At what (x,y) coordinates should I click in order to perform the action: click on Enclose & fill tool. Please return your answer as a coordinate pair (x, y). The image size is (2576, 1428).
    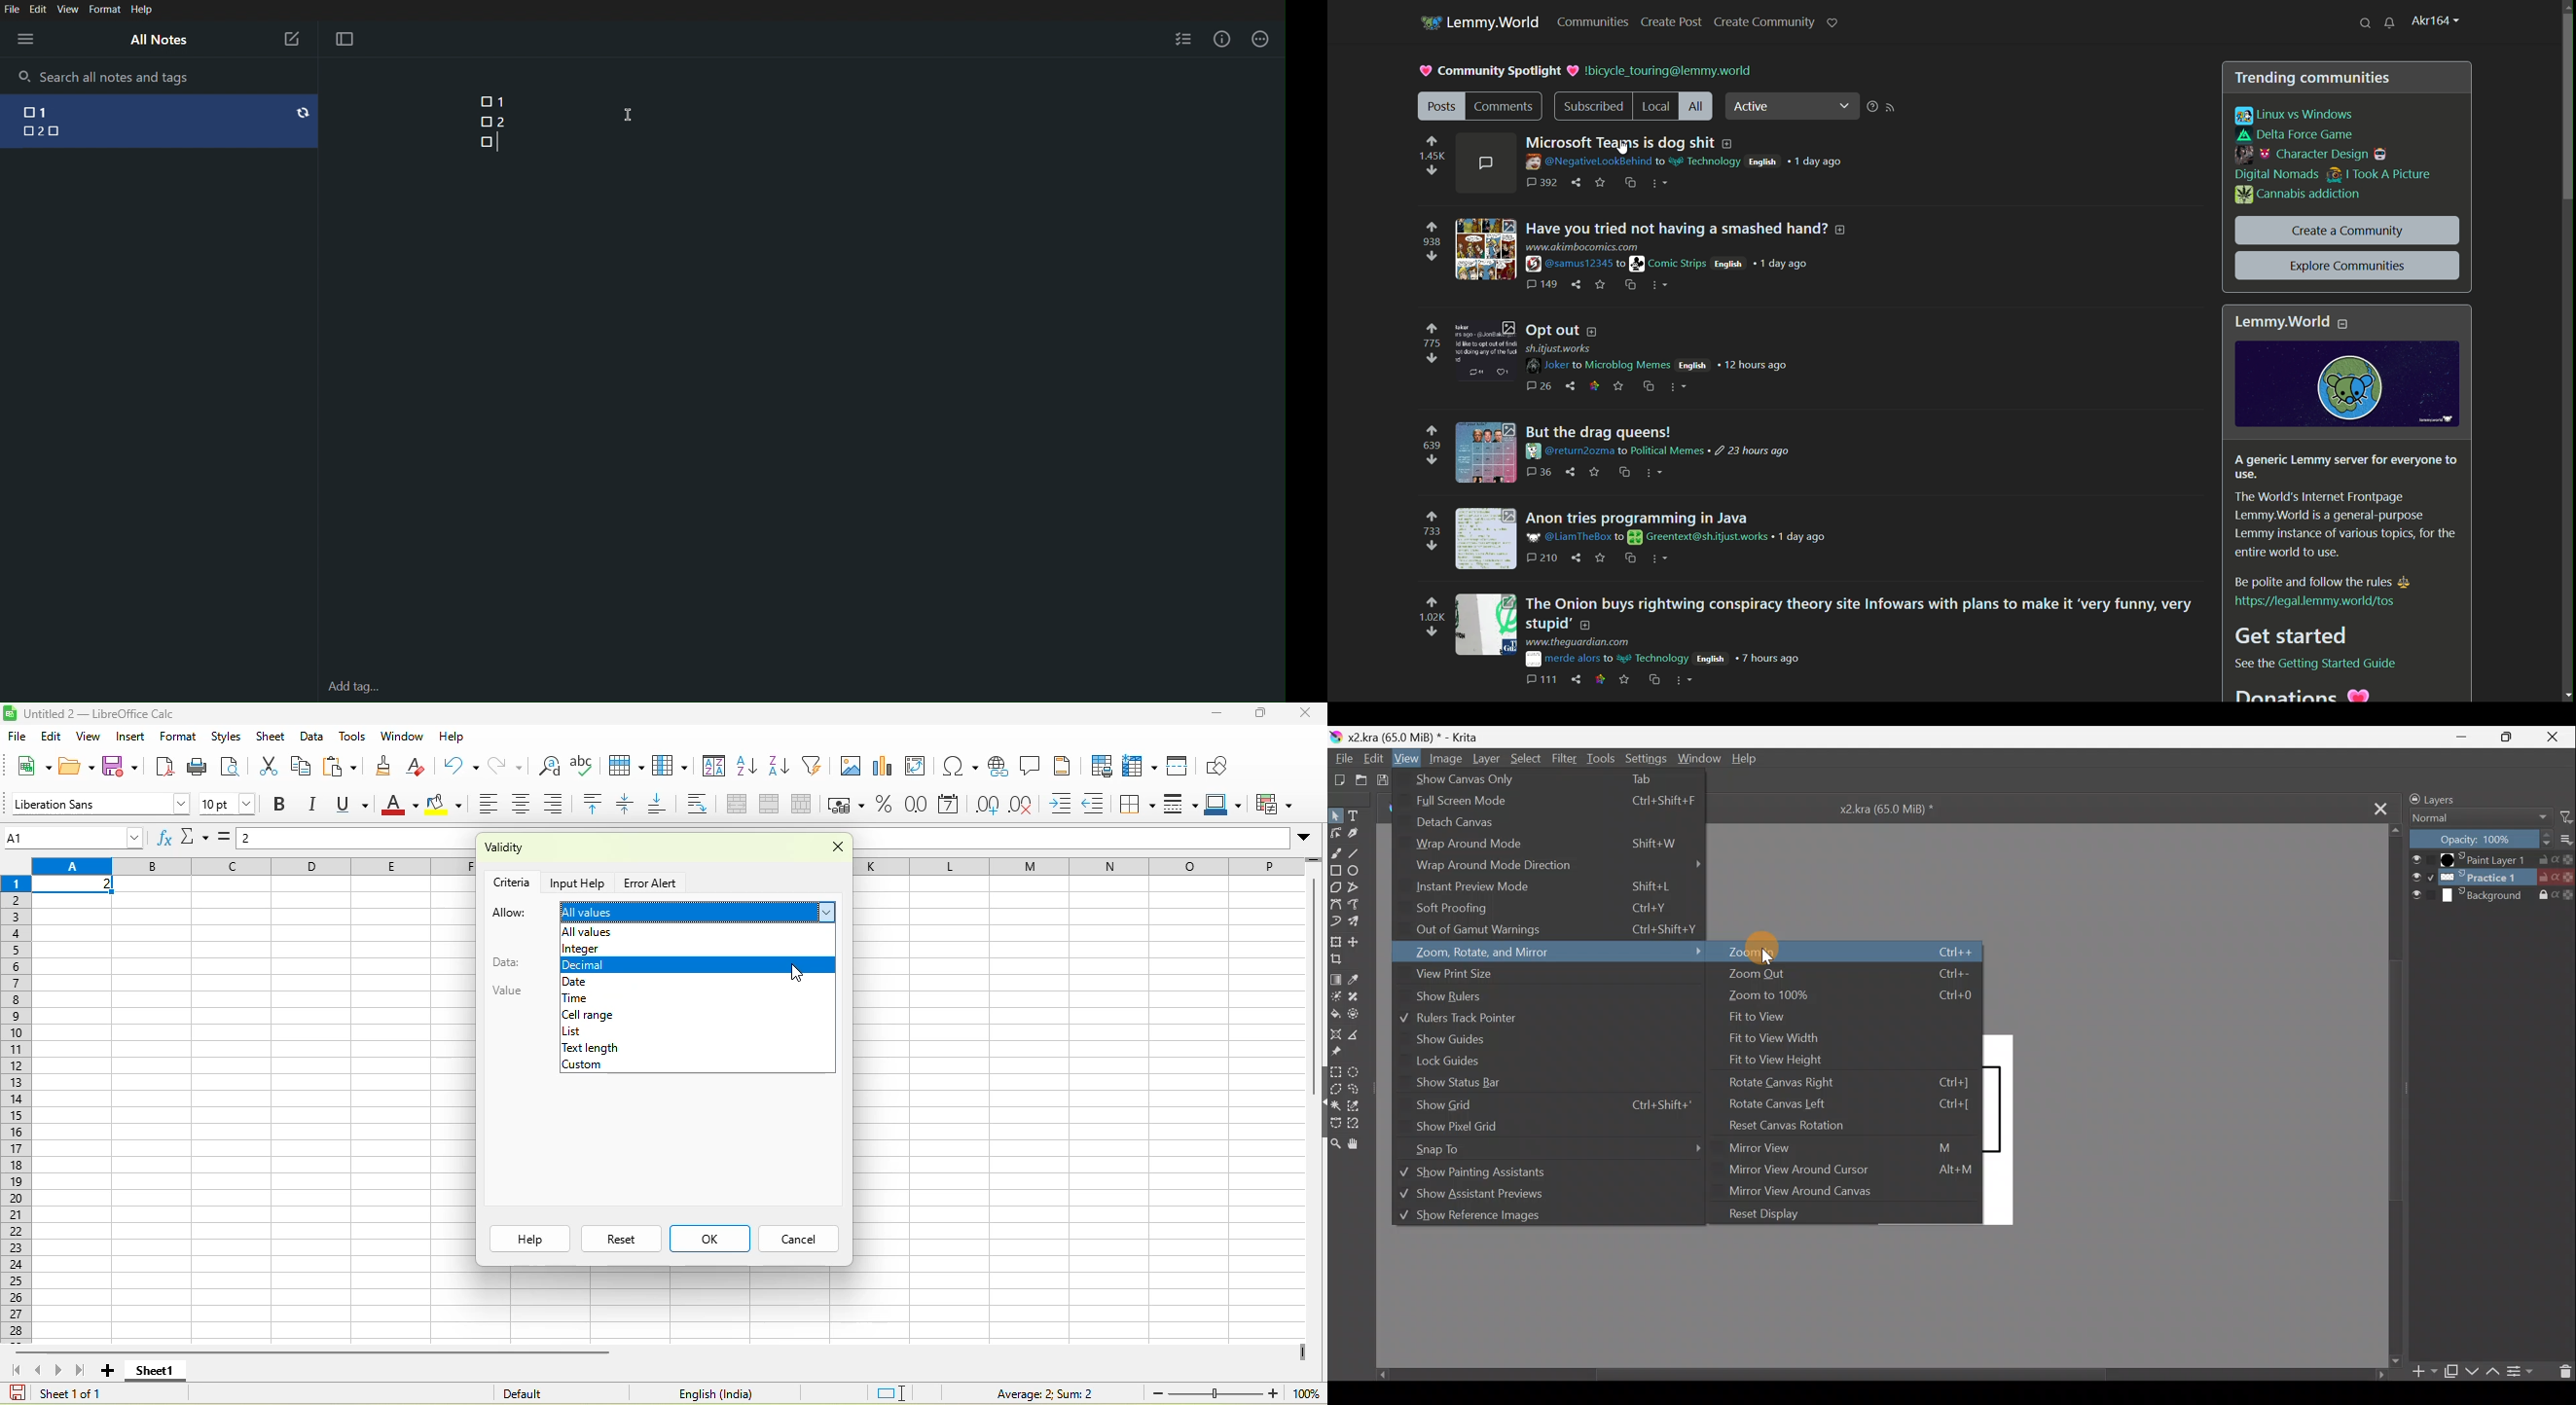
    Looking at the image, I should click on (1358, 1015).